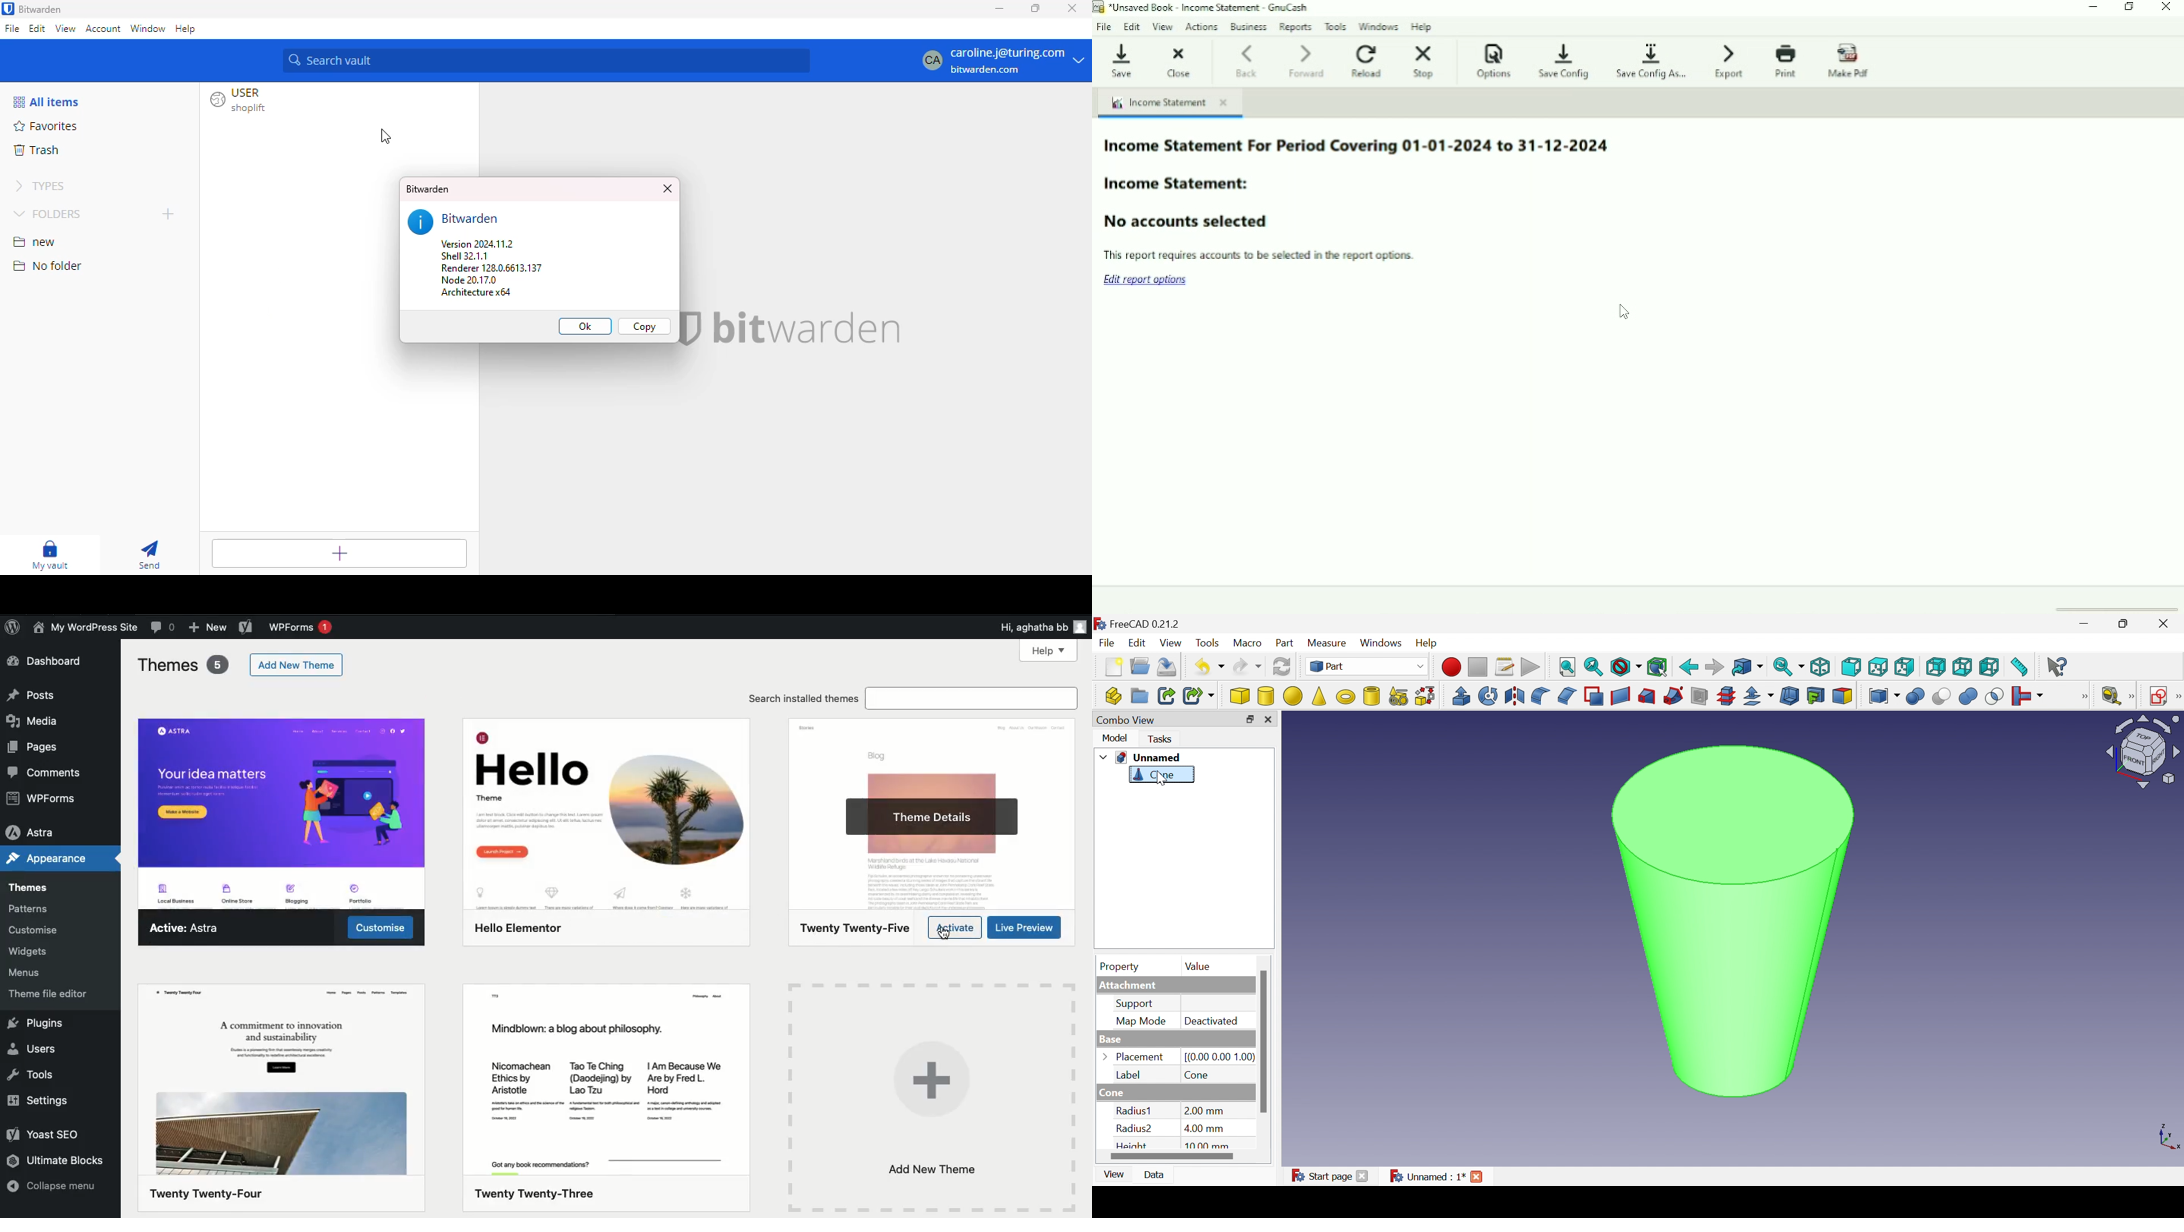  I want to click on Windows, so click(1380, 644).